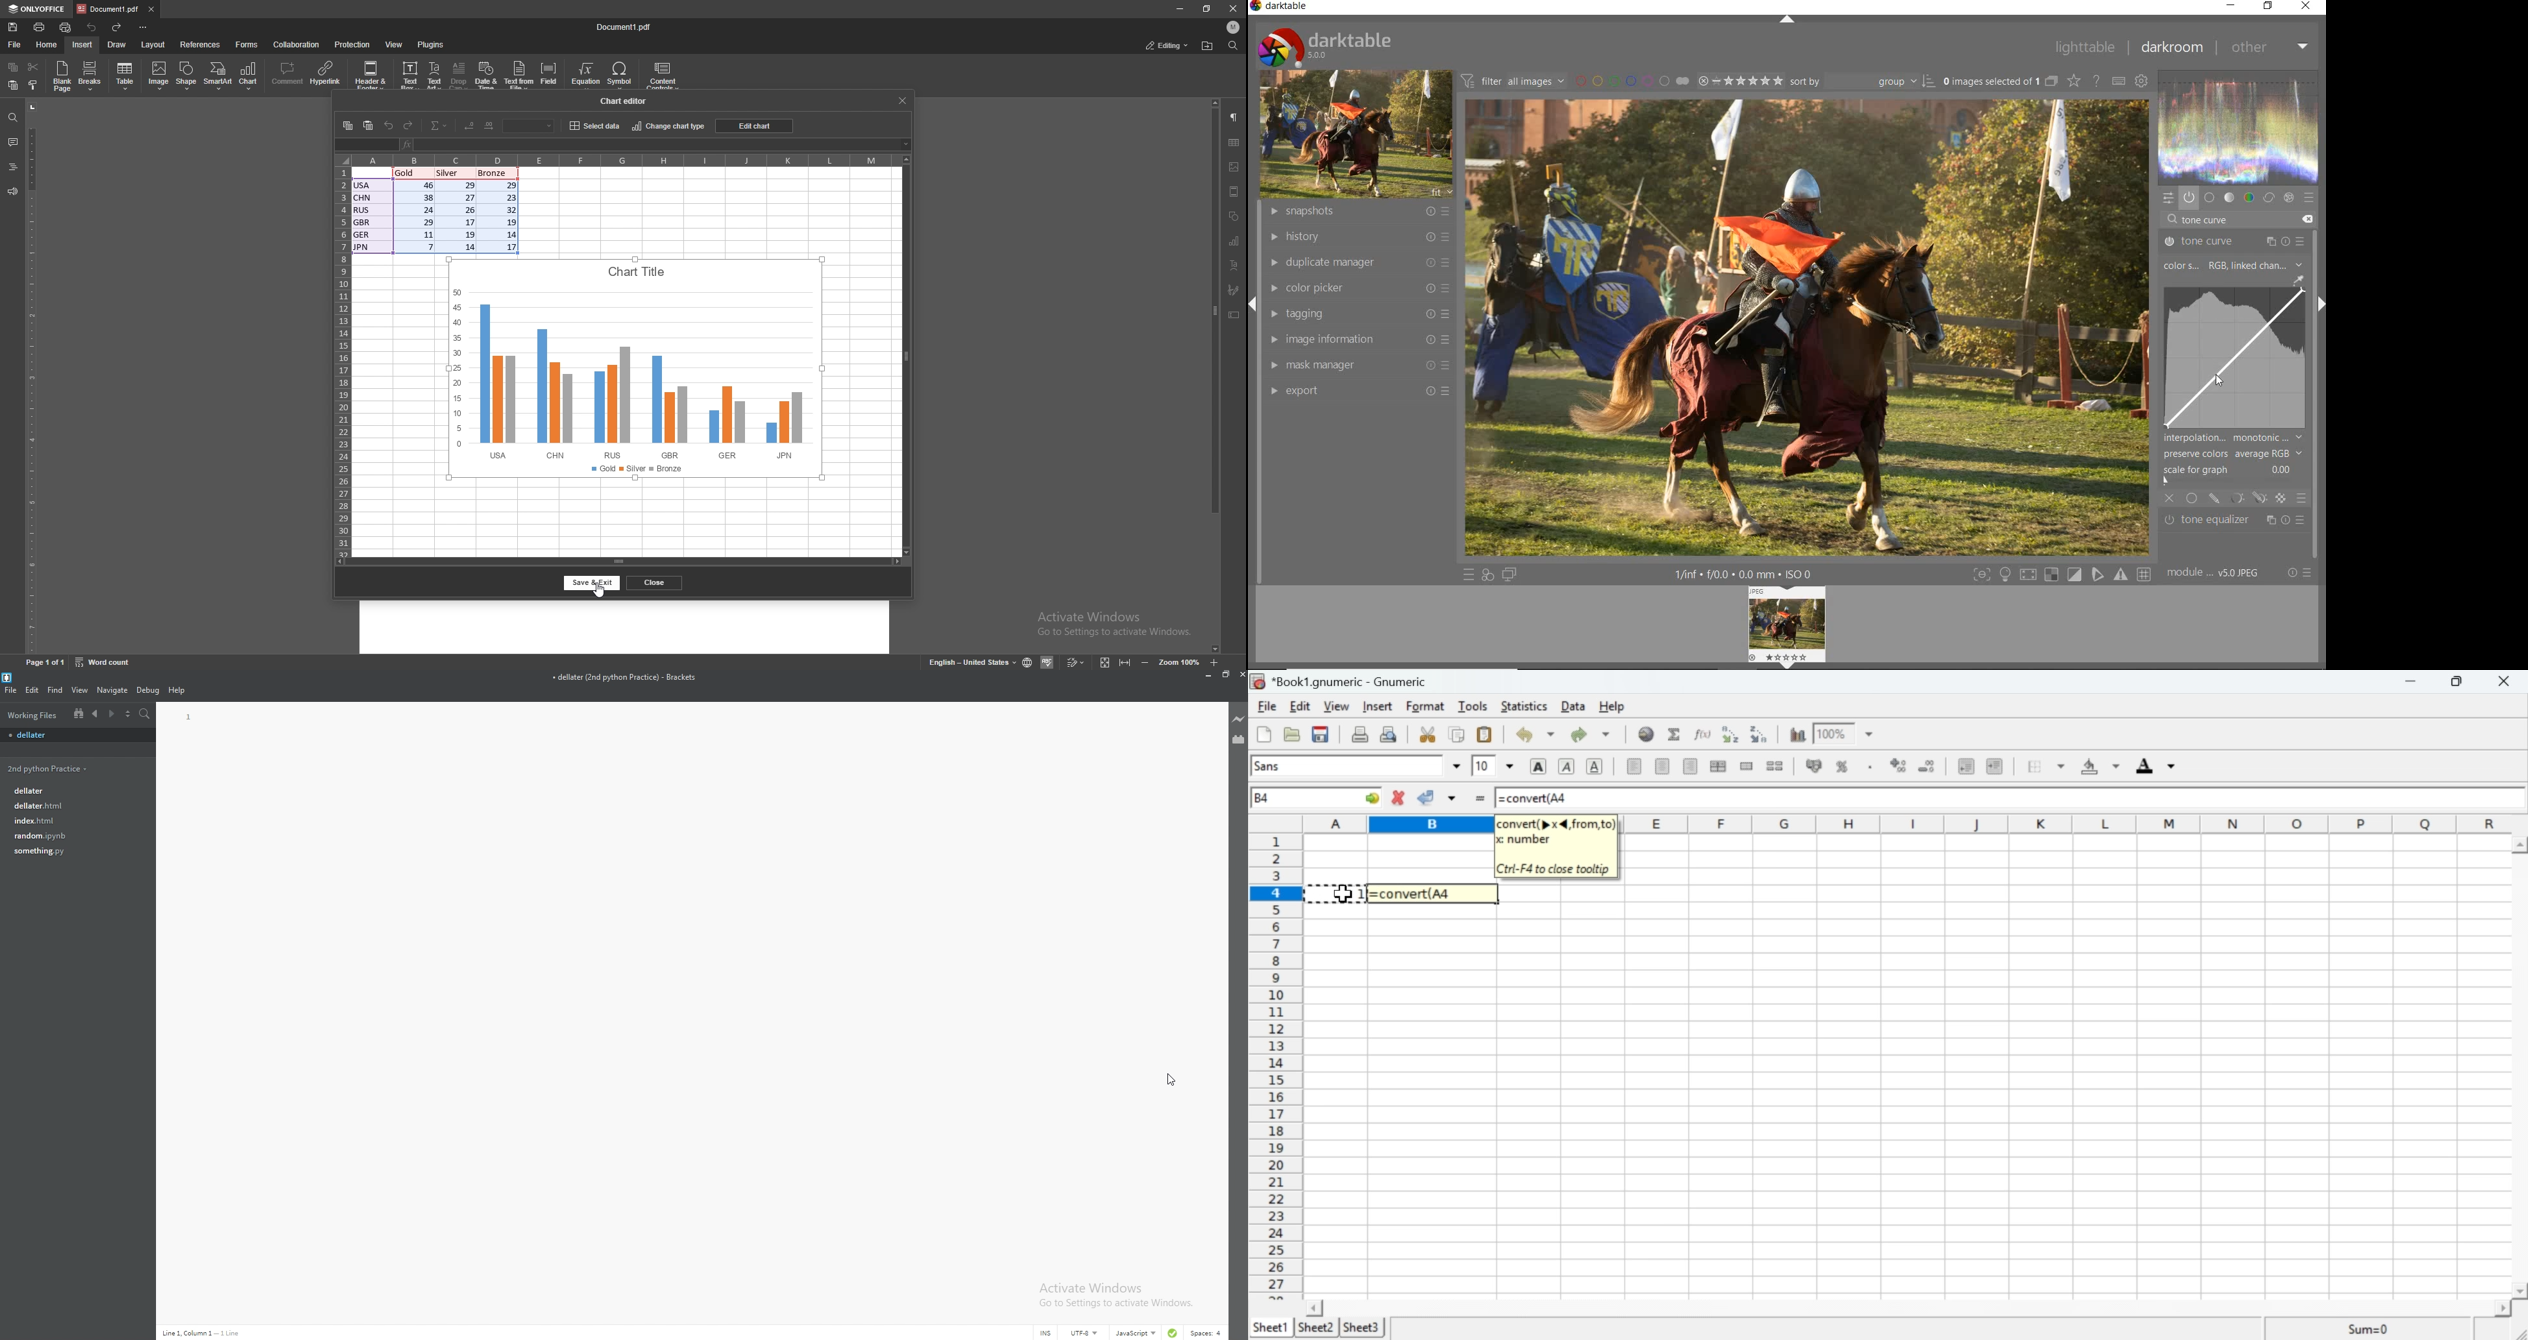  I want to click on Align Left, so click(1634, 767).